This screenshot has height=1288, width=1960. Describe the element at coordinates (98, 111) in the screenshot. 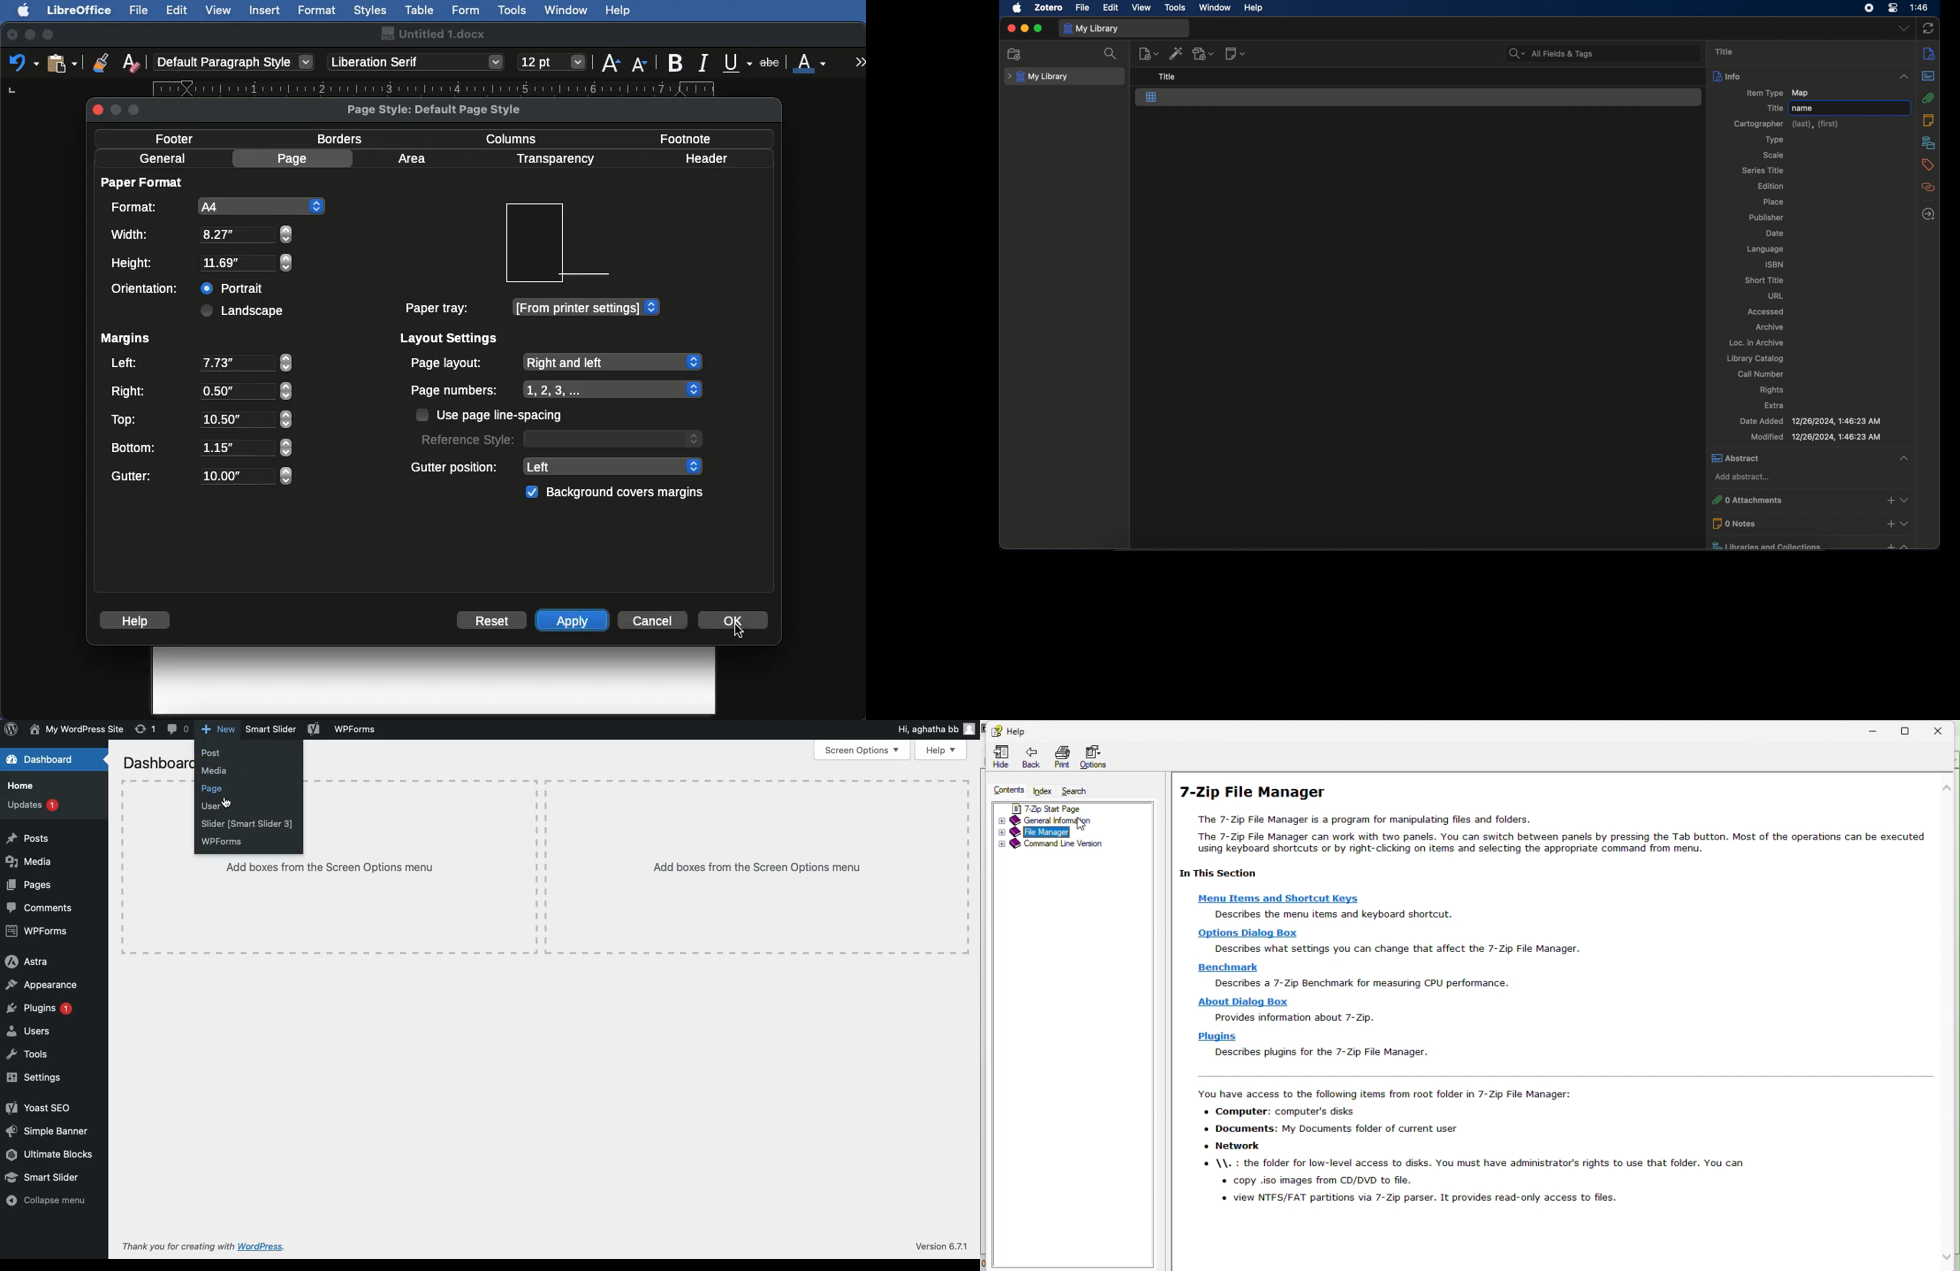

I see `close` at that location.